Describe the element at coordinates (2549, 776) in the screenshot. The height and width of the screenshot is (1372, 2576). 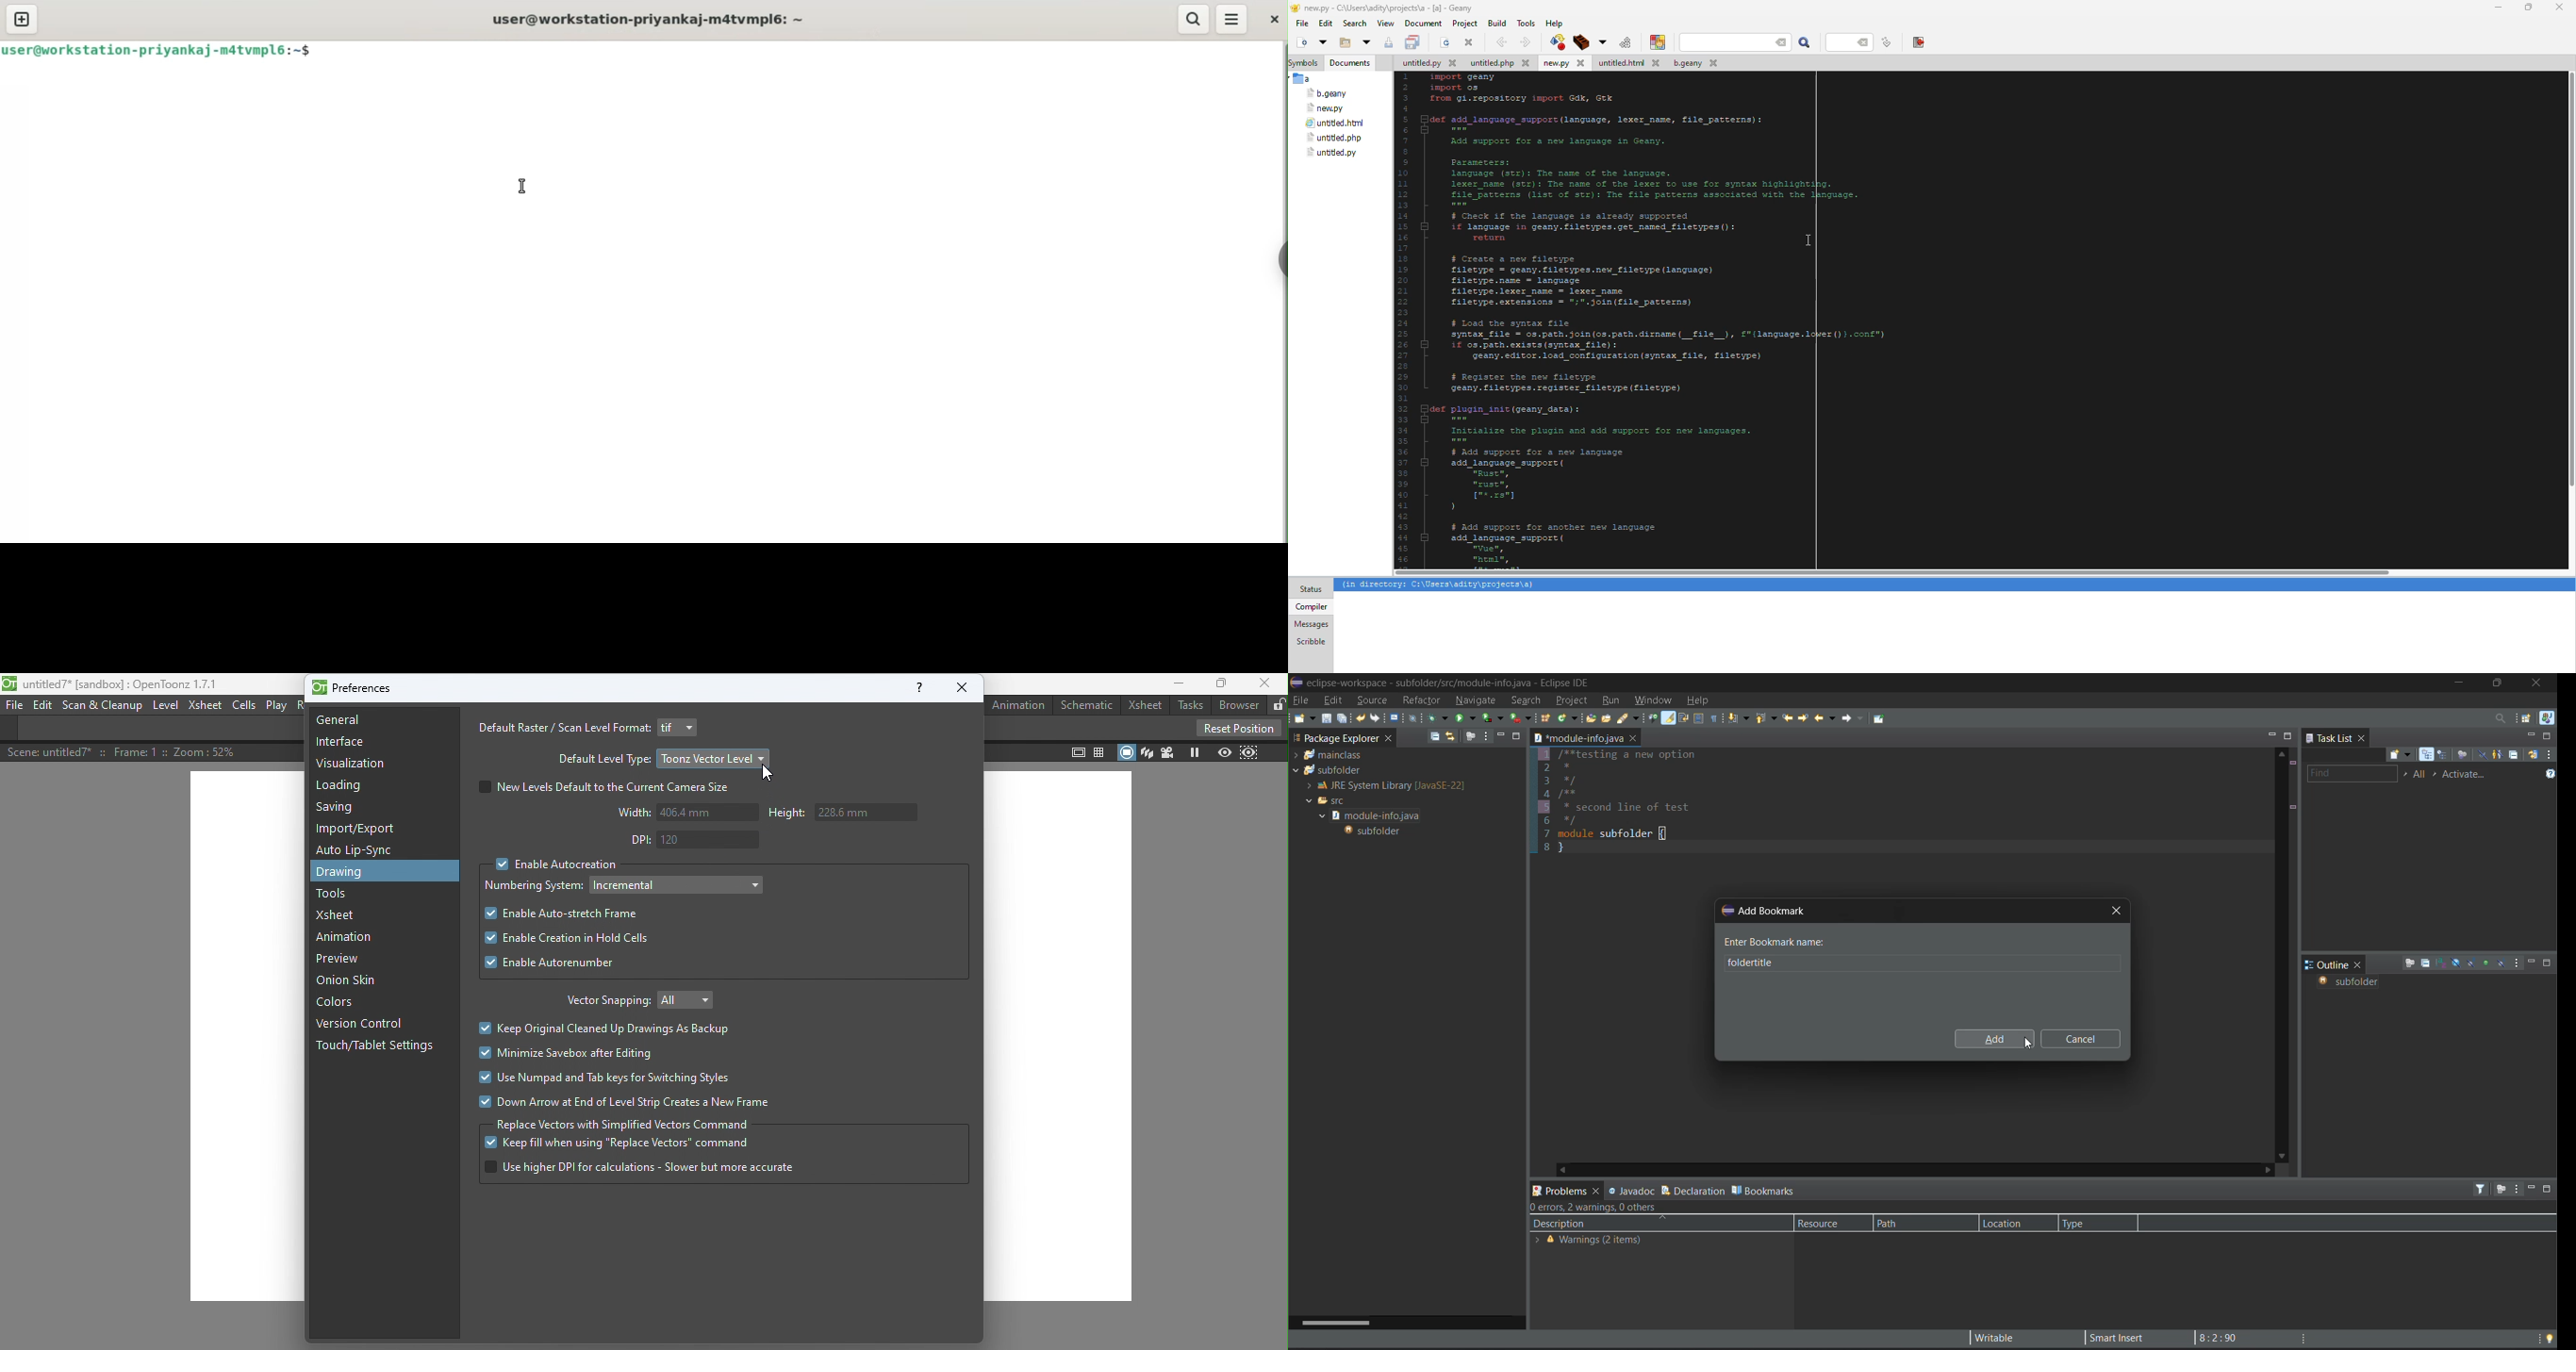
I see `show tasks UI legend` at that location.